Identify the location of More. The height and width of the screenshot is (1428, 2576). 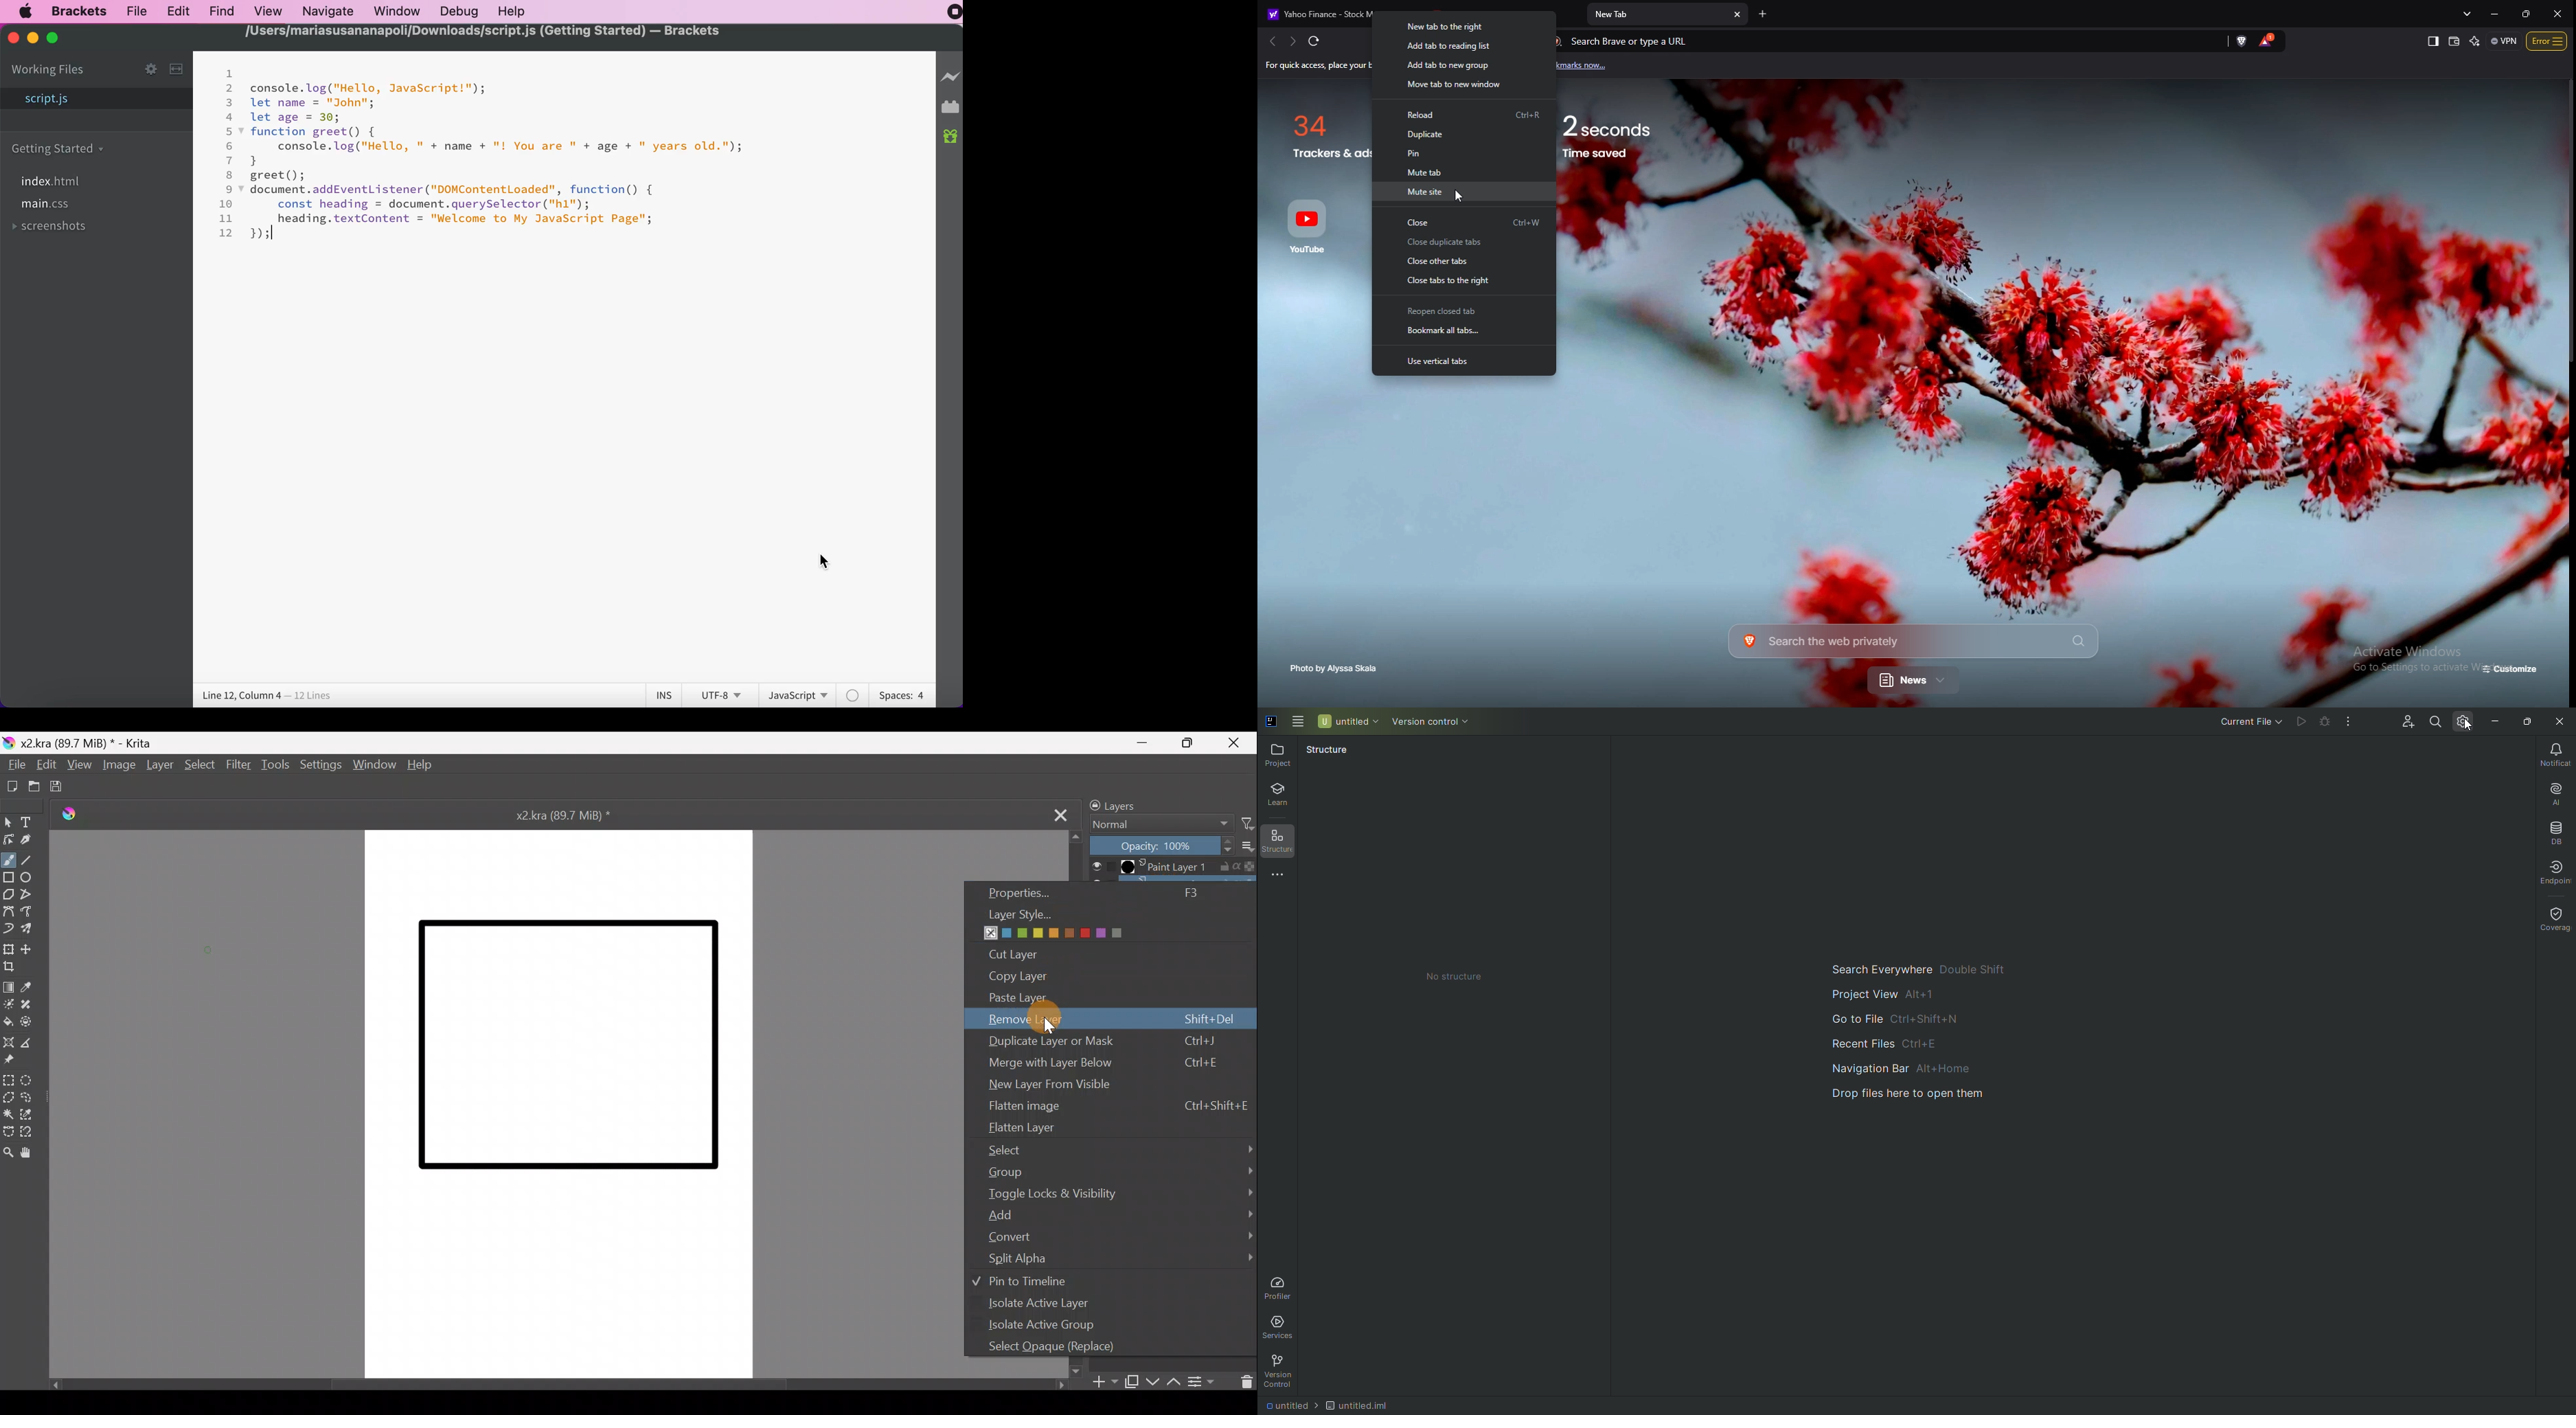
(1246, 848).